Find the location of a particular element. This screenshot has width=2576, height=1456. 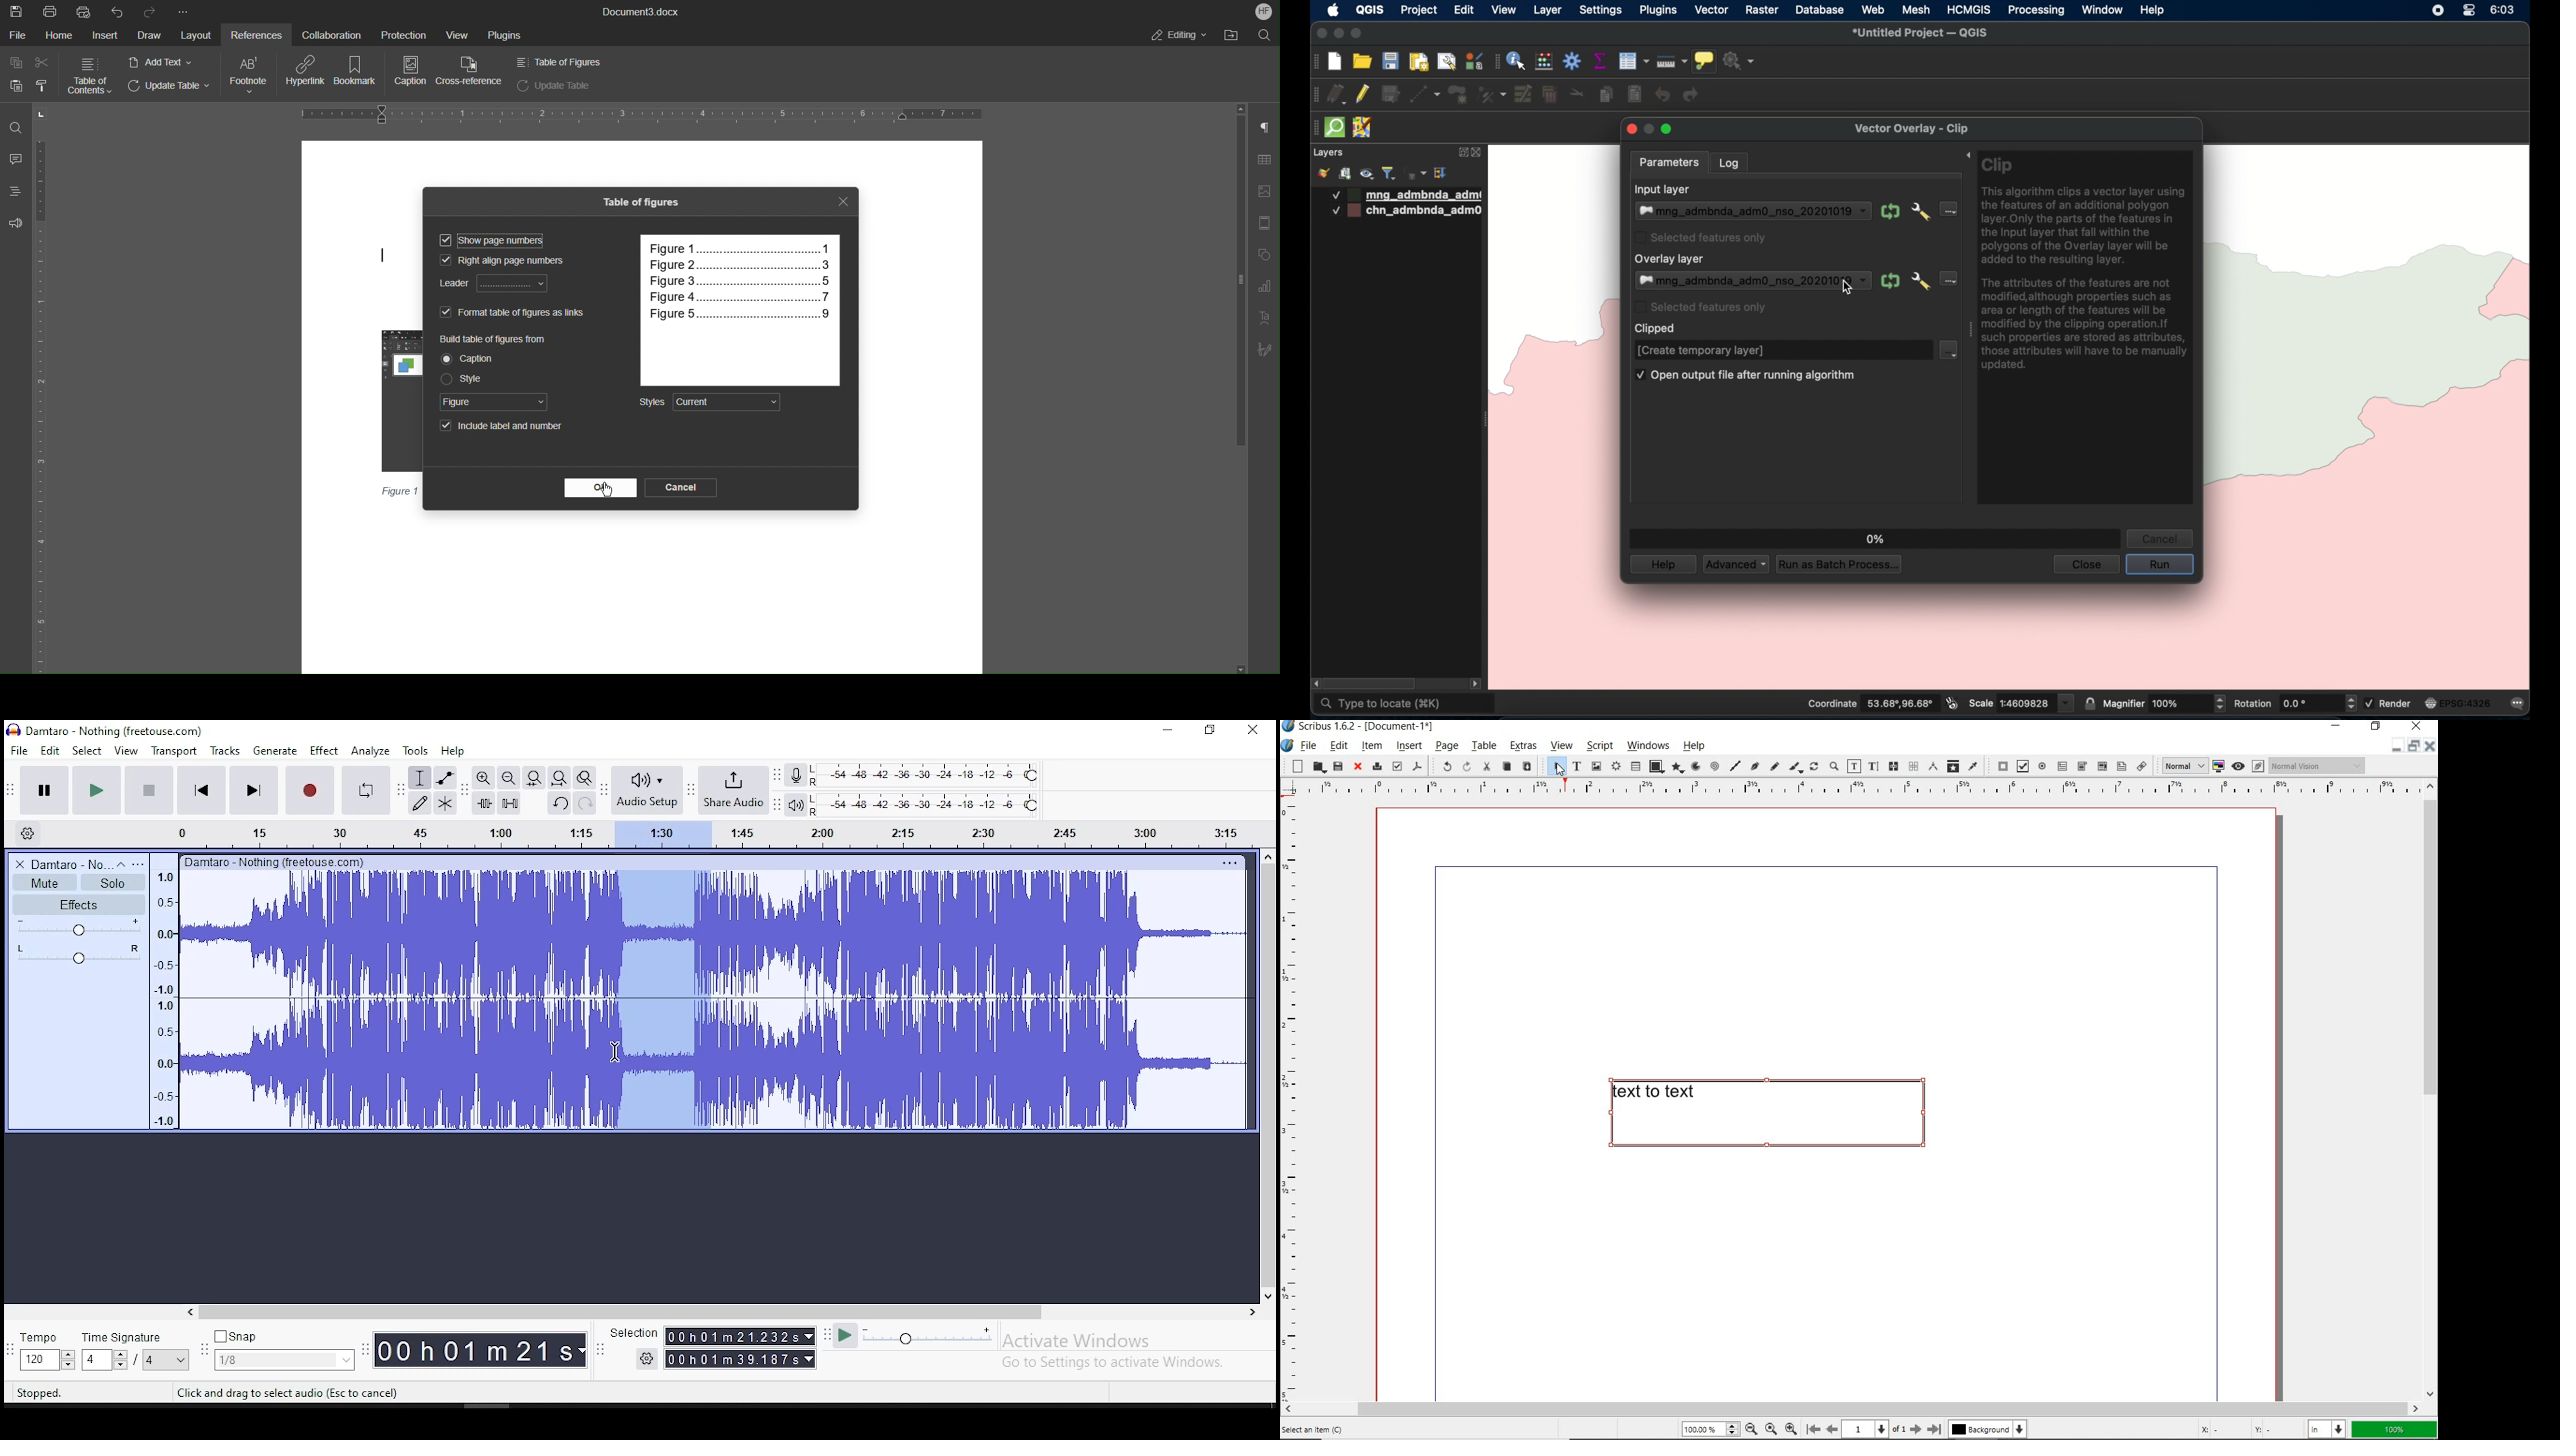

pdf radio button is located at coordinates (2043, 768).